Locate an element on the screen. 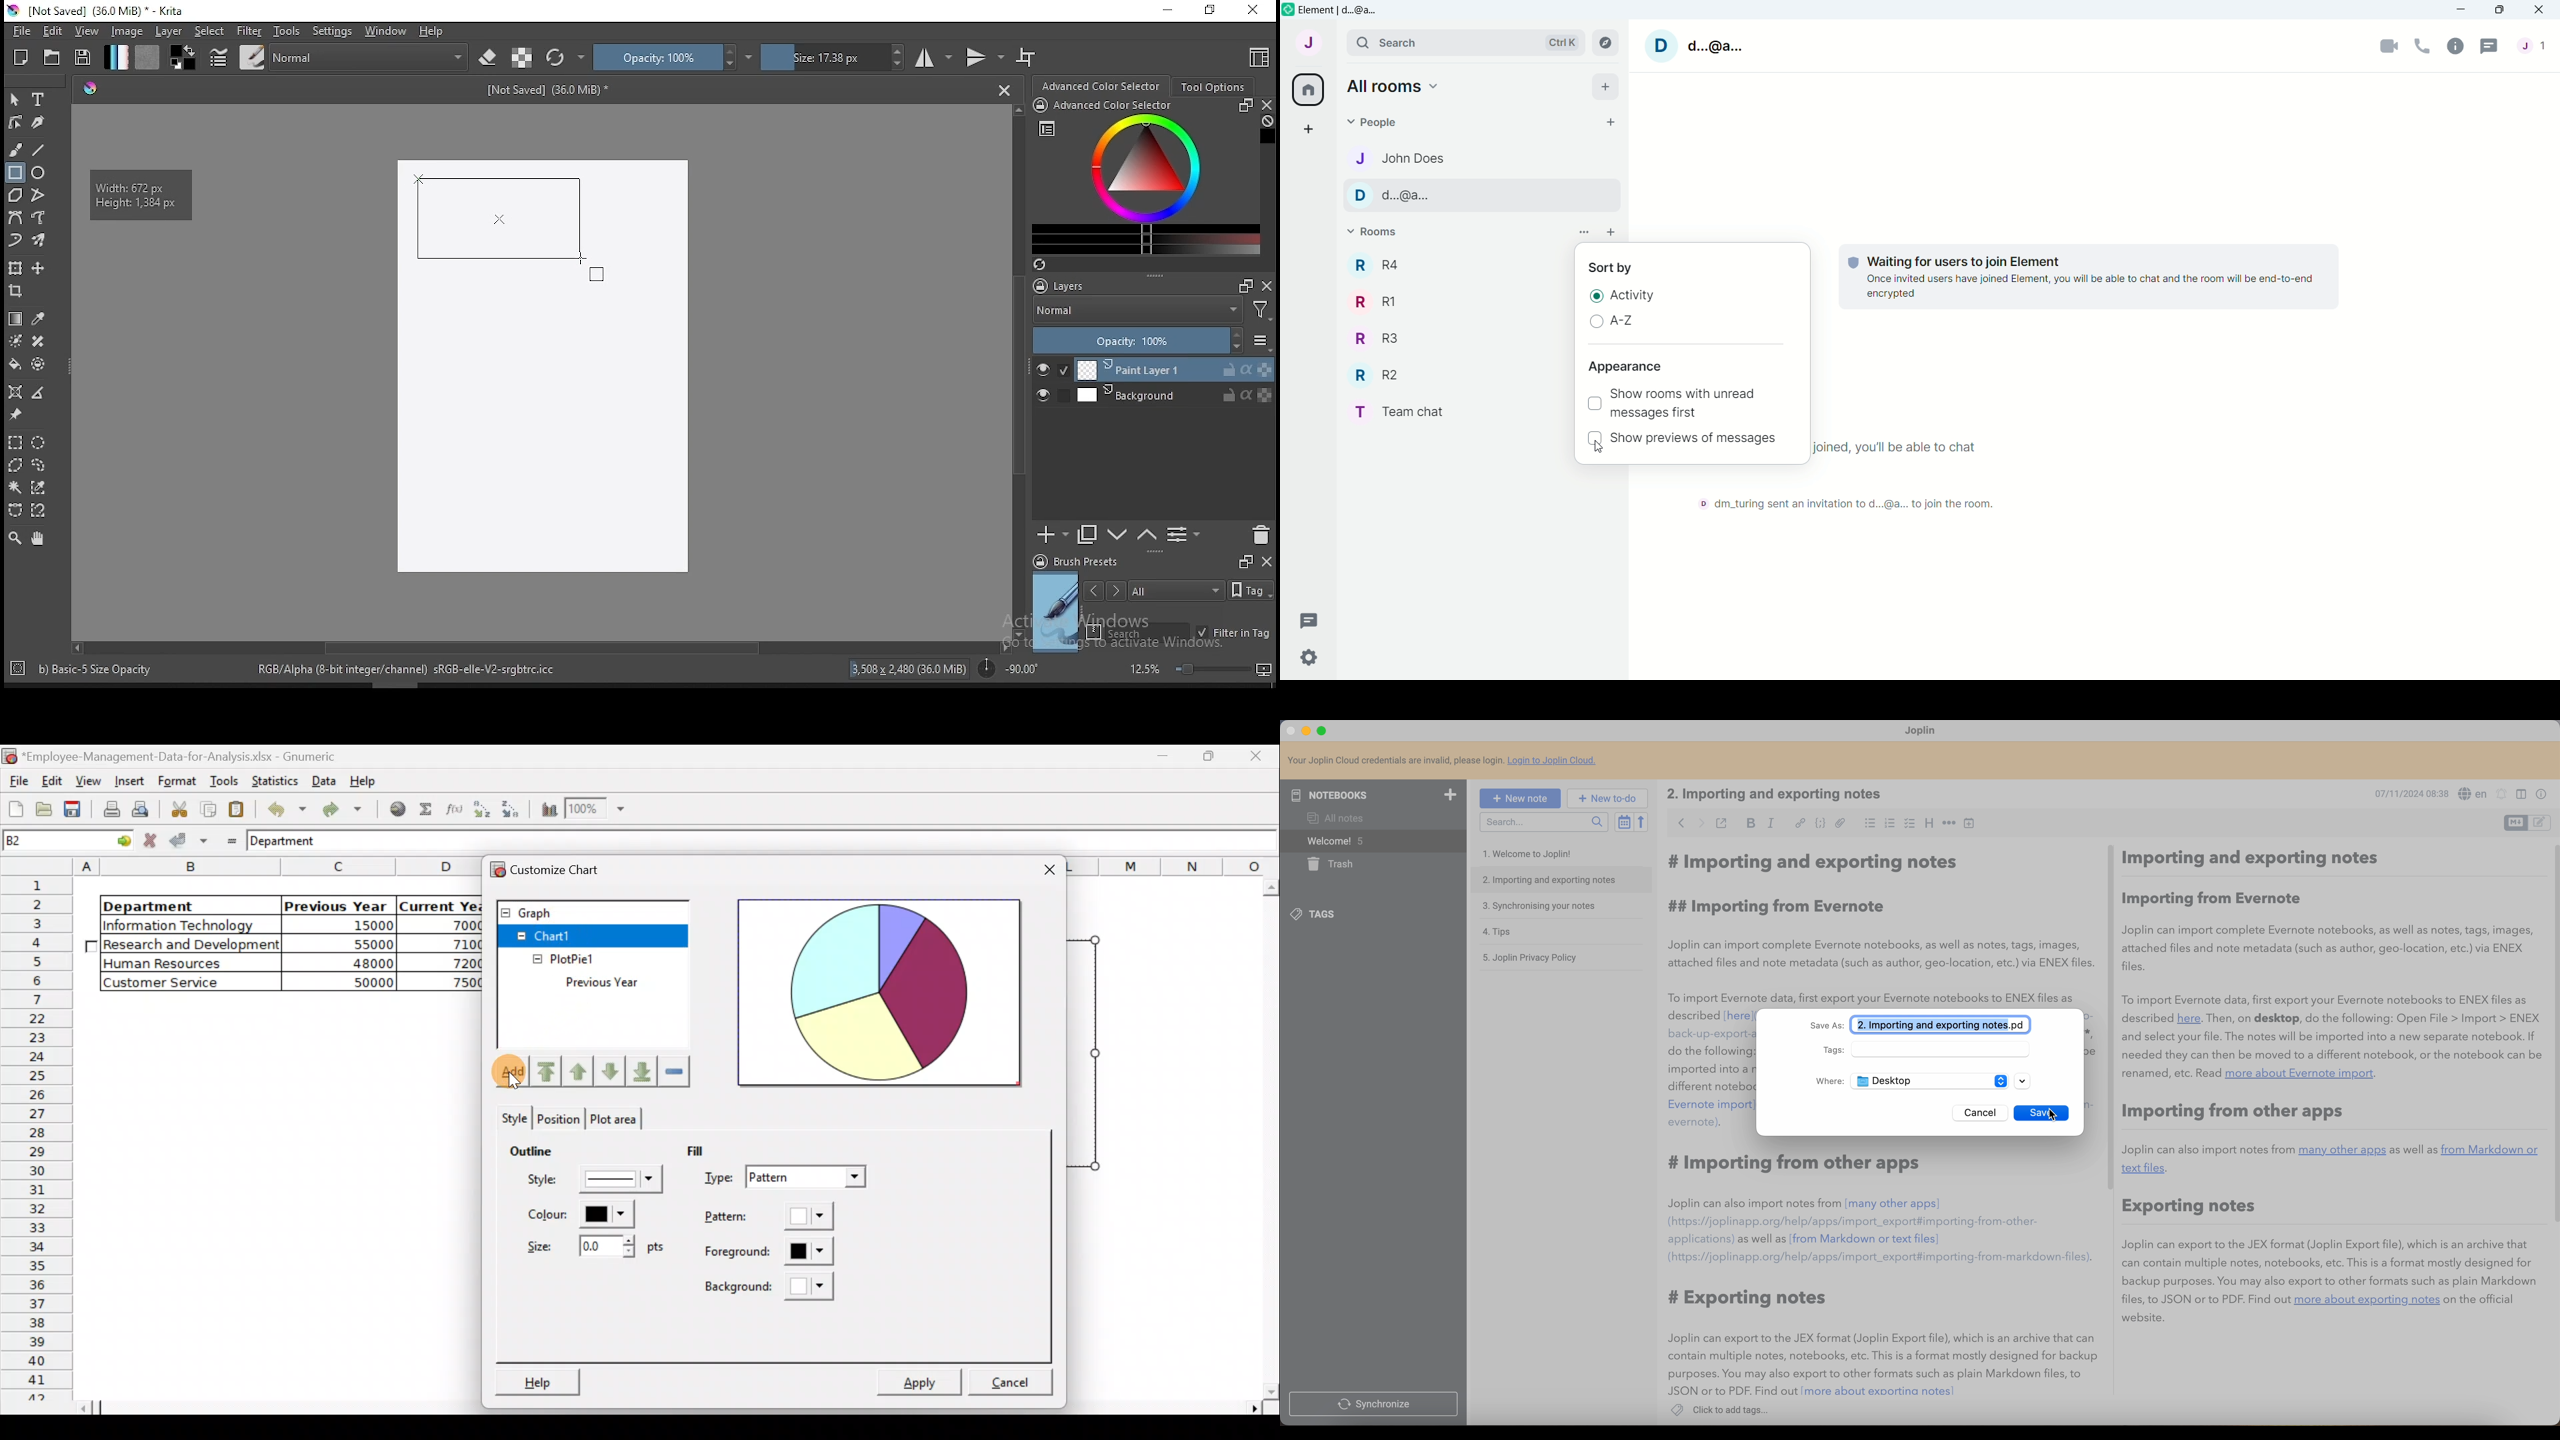 This screenshot has width=2576, height=1456. importing and exporting notes: Joplin can important complete Evernote notebooks, as well as notes, tags, images, attached files and note metadata (such as as author, geo-location, etc) vía ENEX files. To import Evernote data, first export your Evernote notebooks to ENEX files aside described (here)… is located at coordinates (1708, 1203).